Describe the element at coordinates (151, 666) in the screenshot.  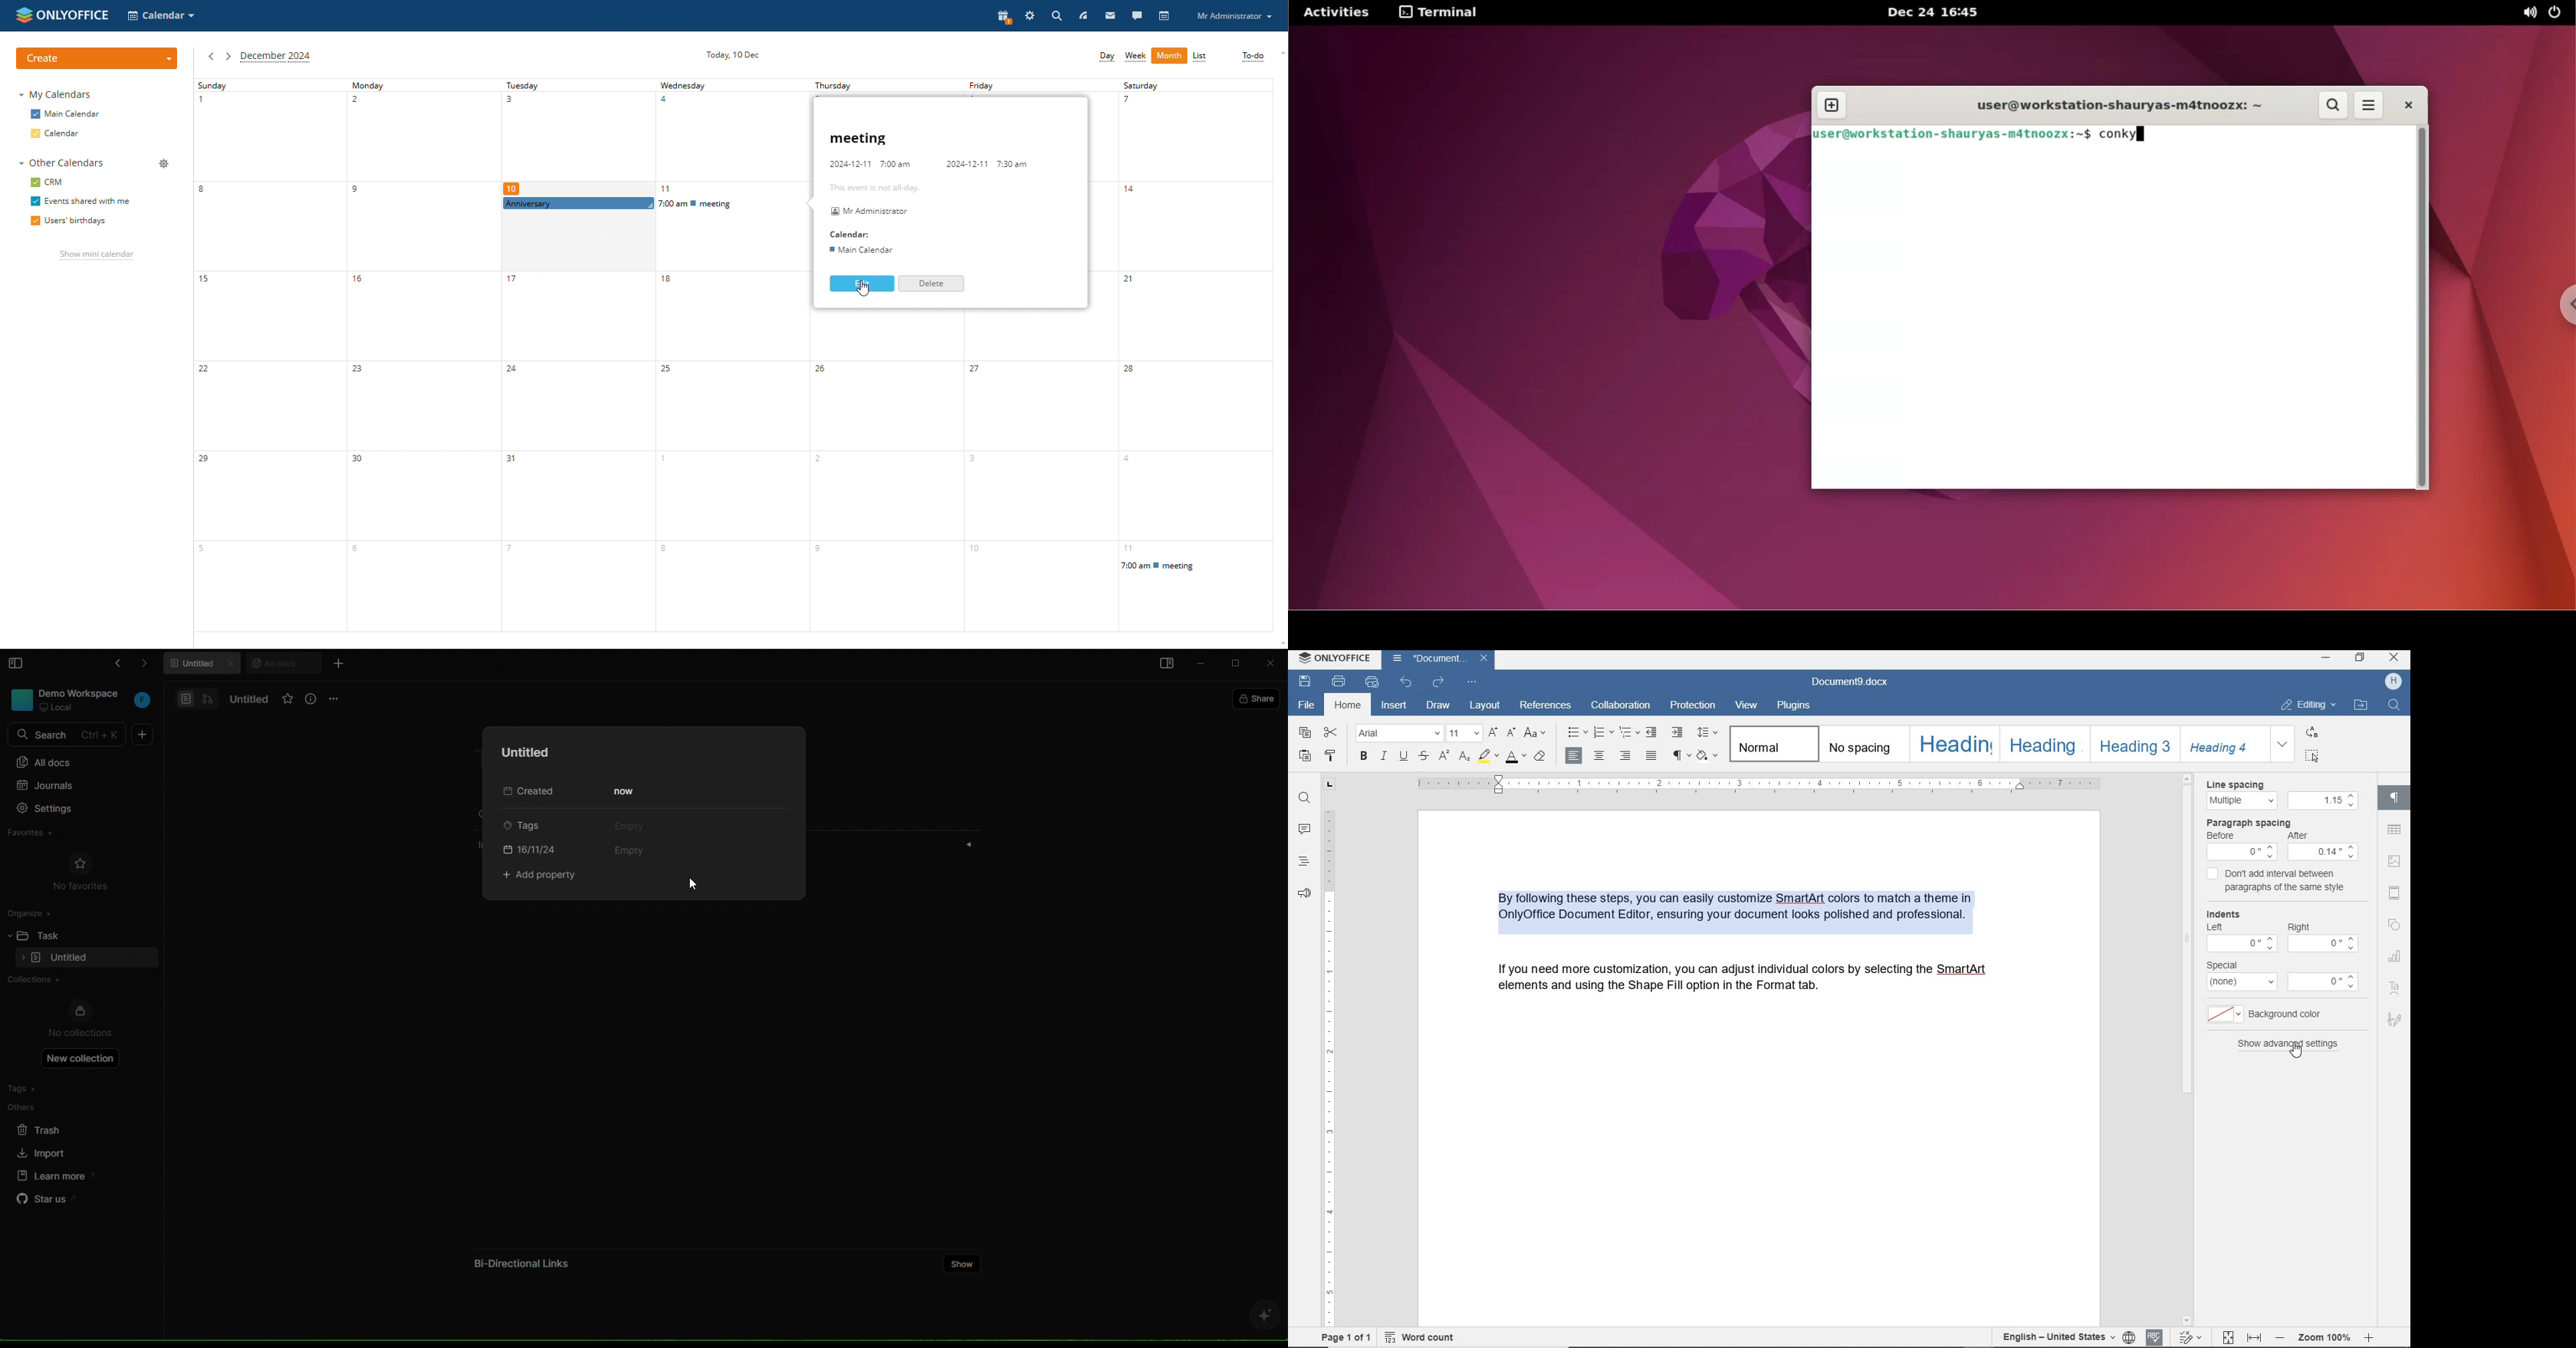
I see `forward` at that location.